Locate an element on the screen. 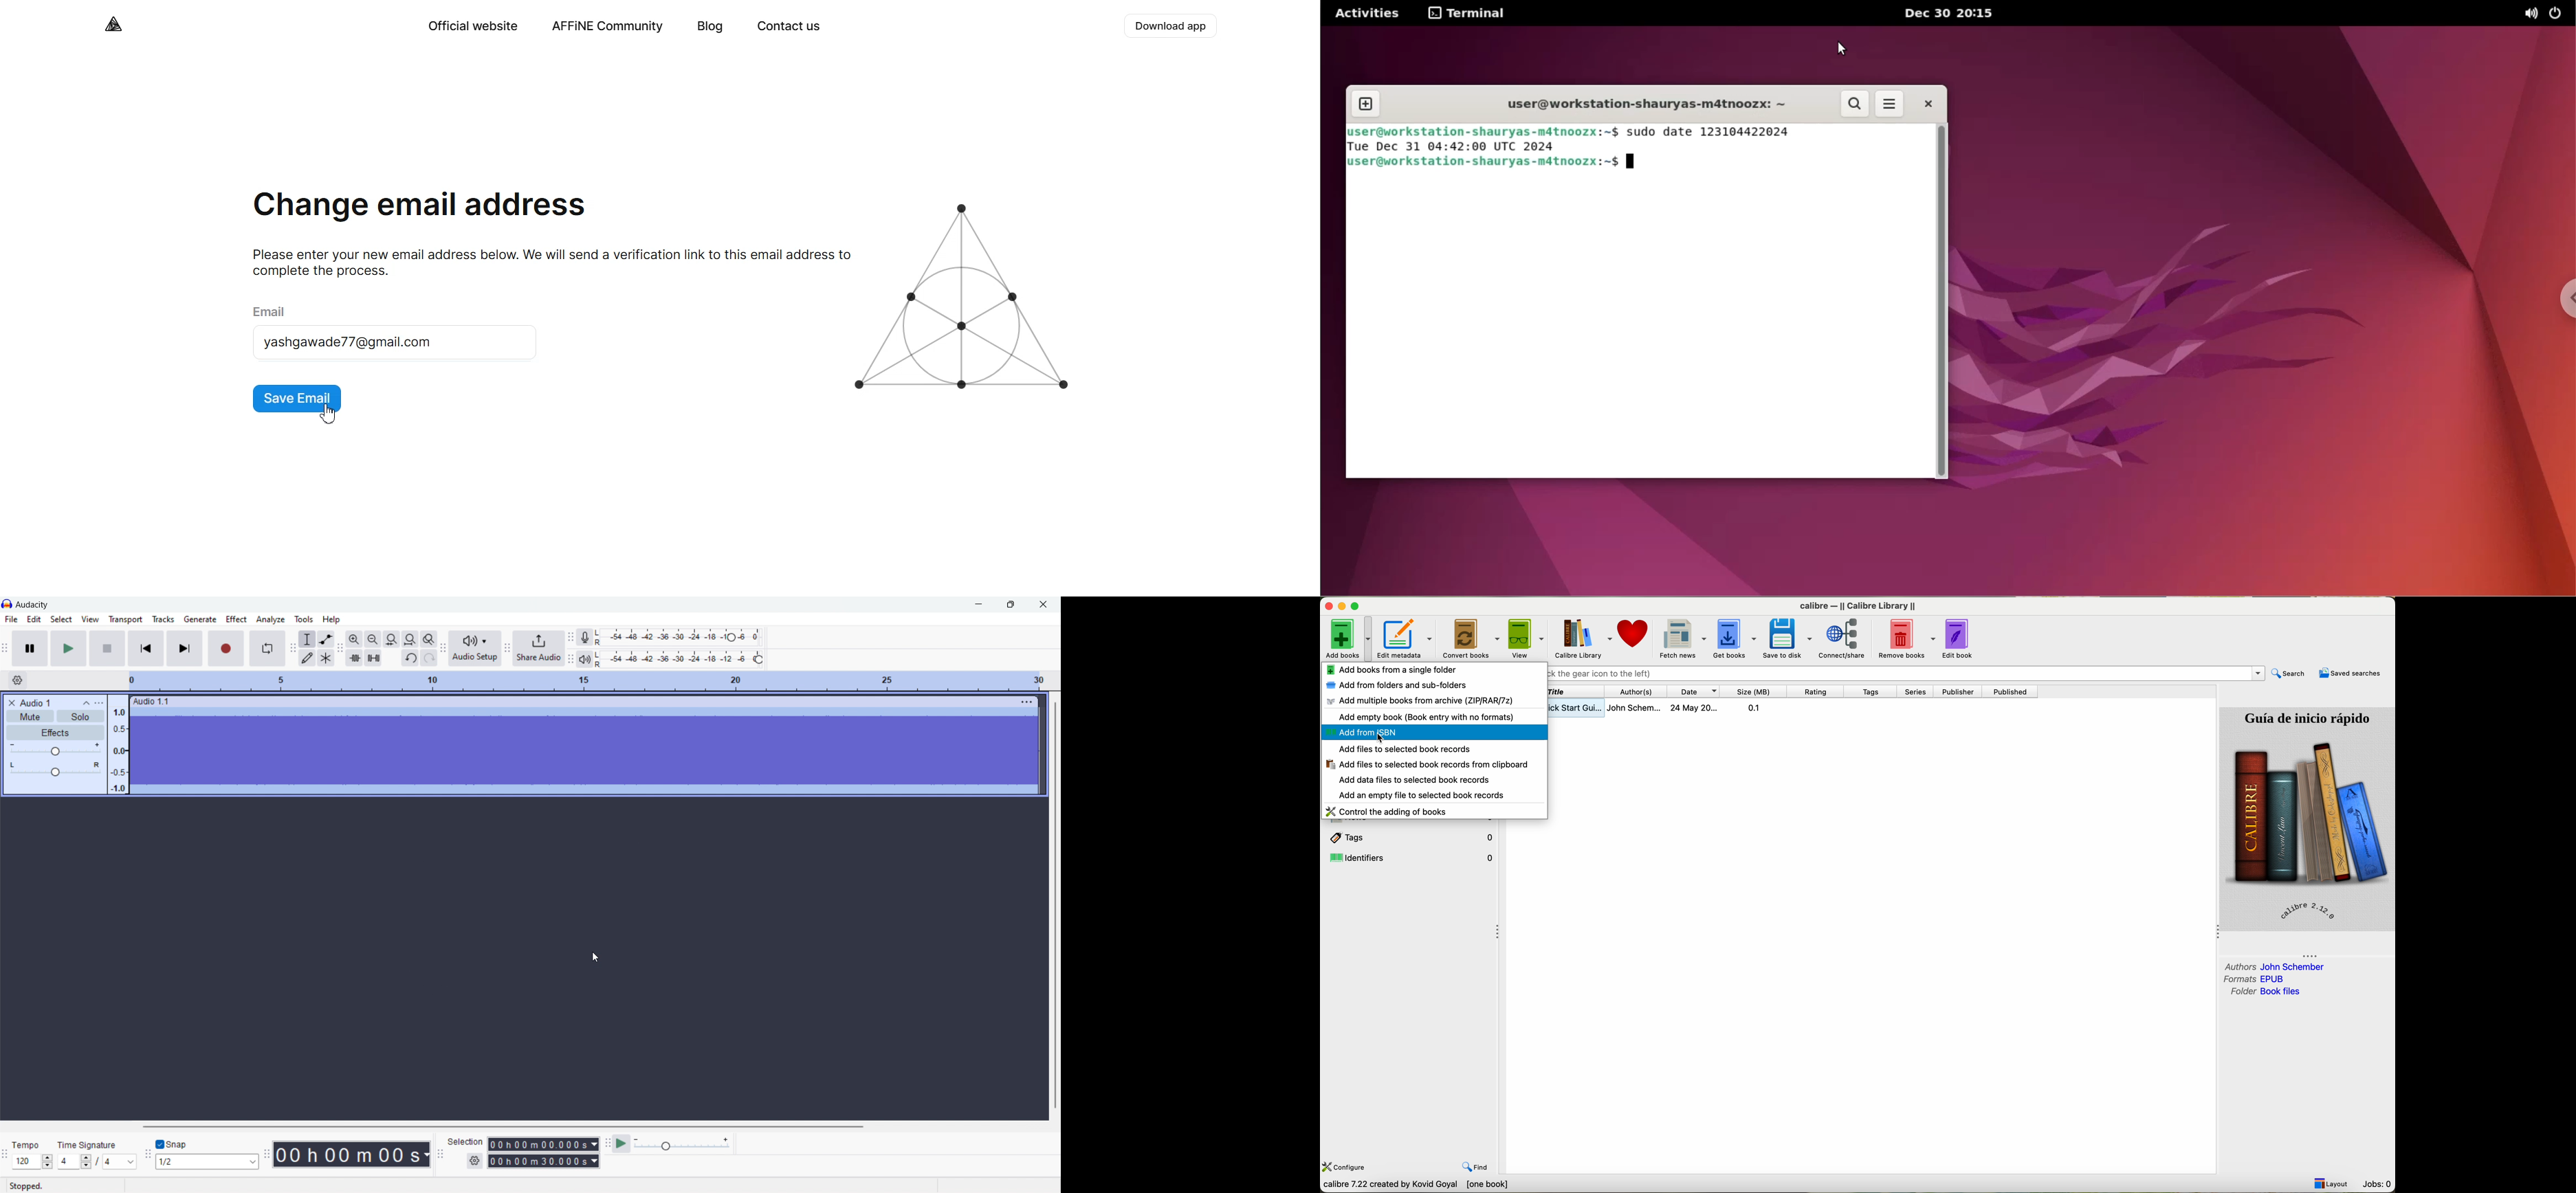  view is located at coordinates (90, 619).